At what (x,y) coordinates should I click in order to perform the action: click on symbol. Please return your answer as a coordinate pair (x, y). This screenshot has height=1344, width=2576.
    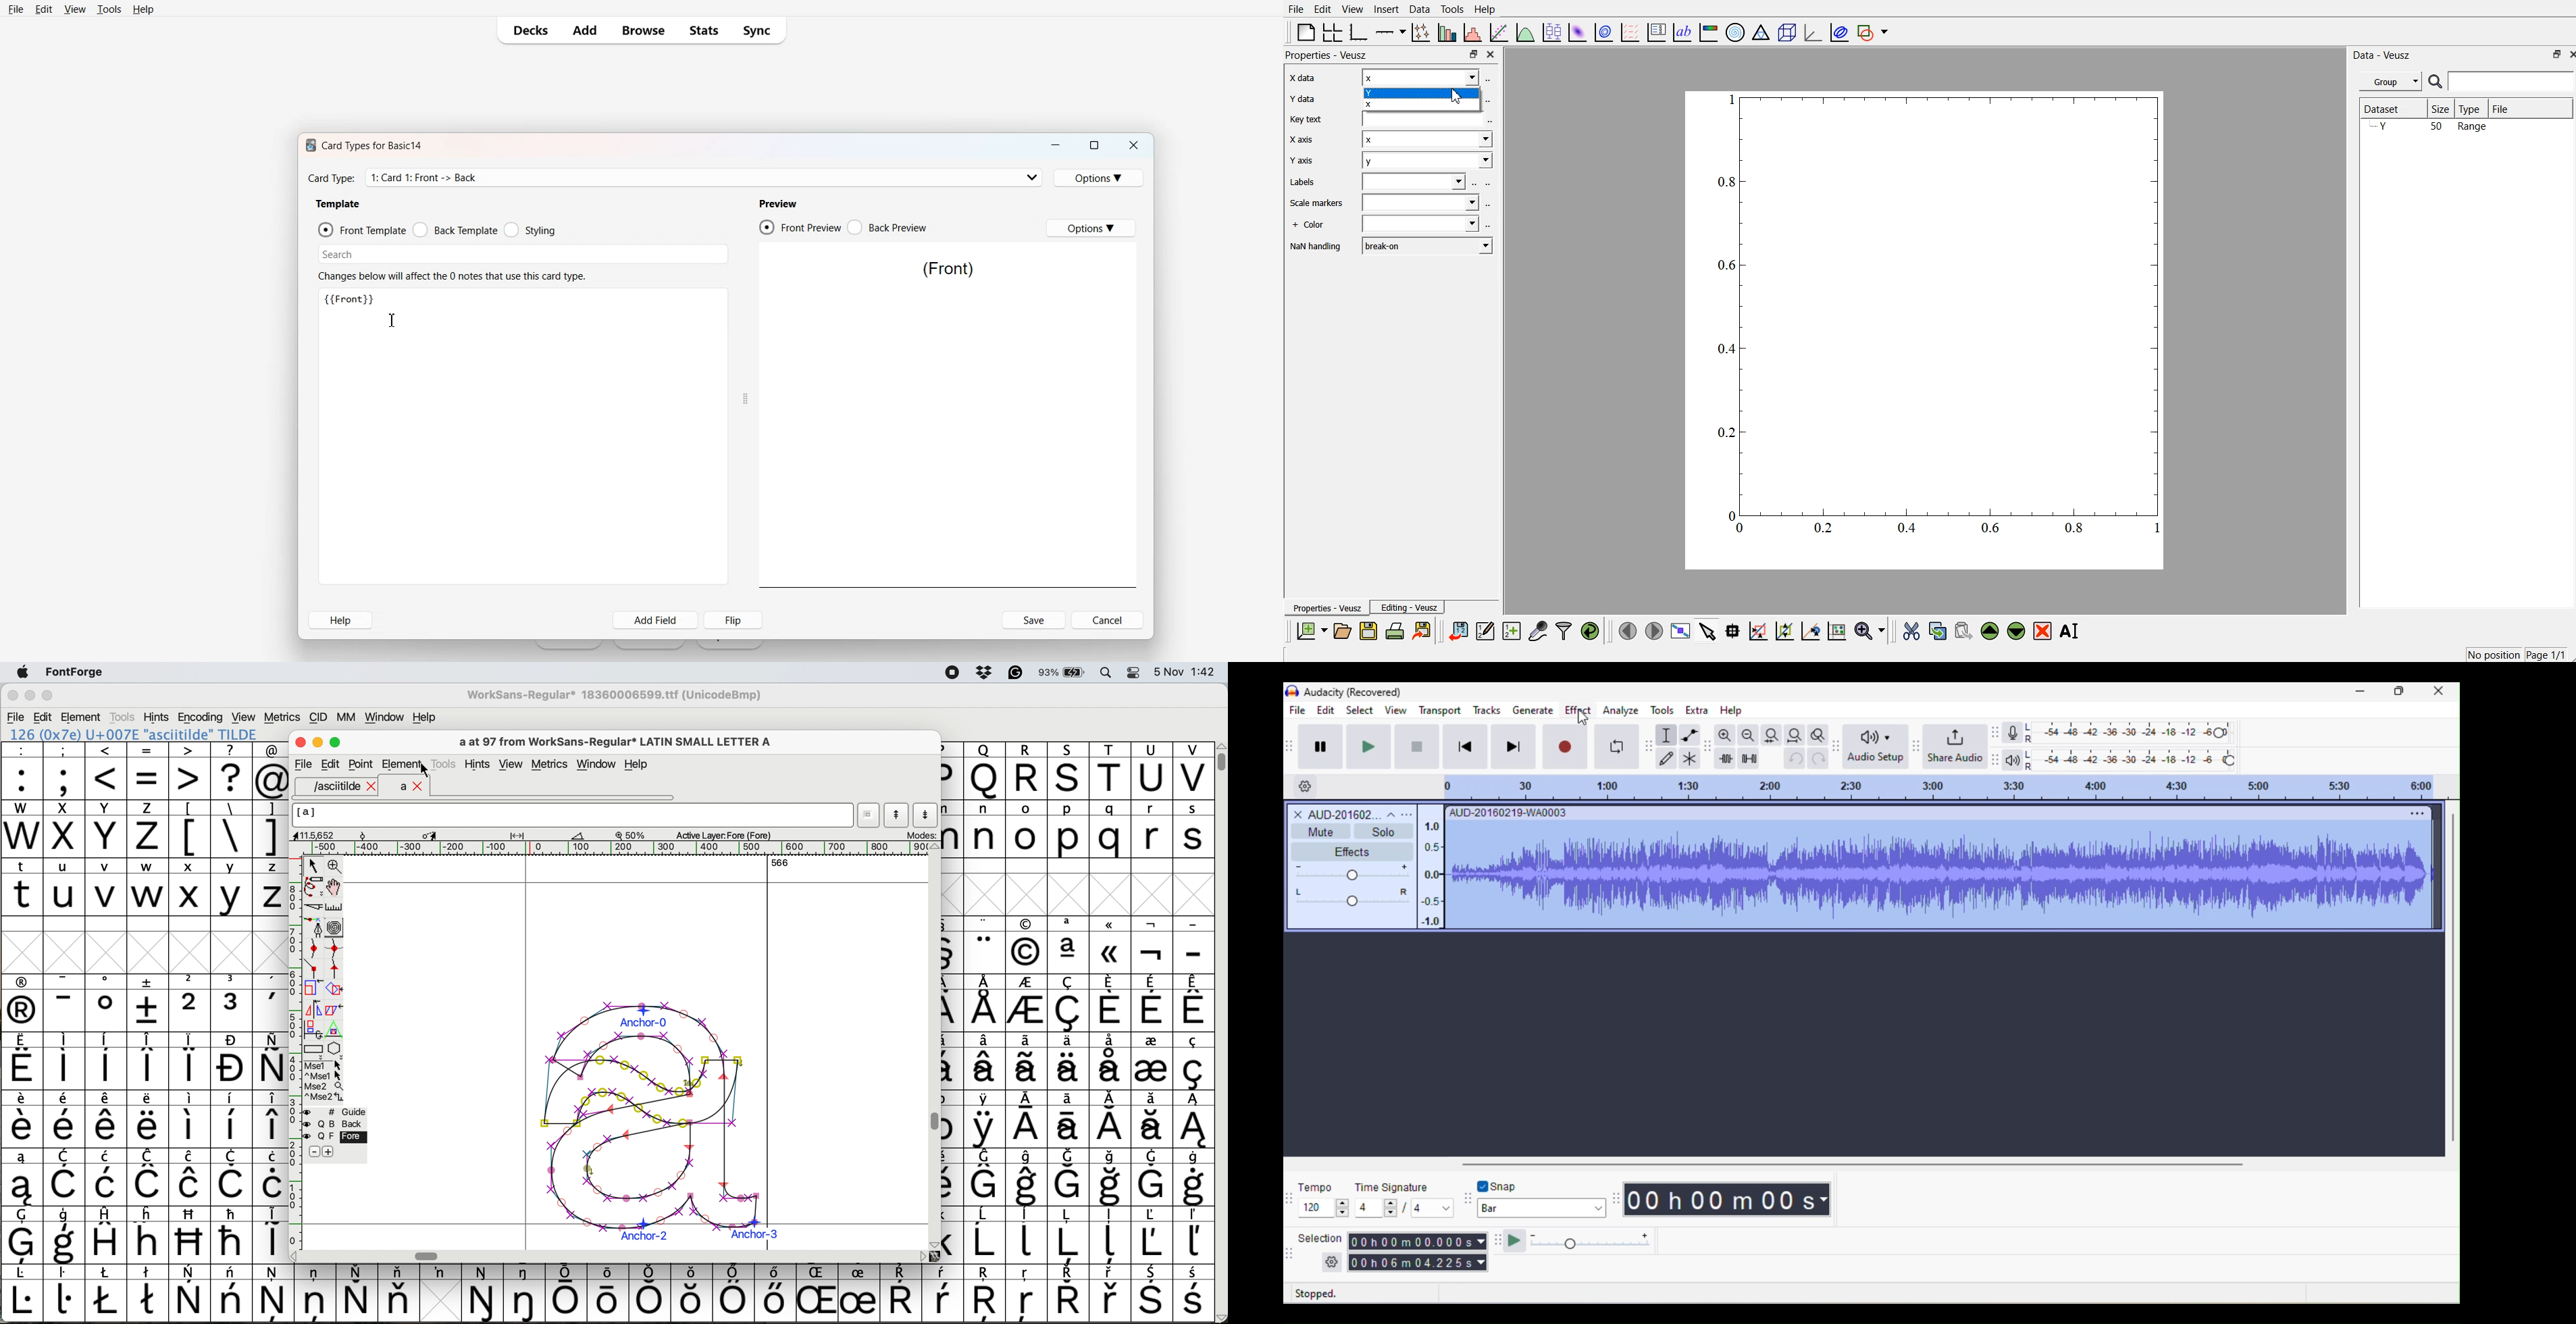
    Looking at the image, I should click on (1153, 1295).